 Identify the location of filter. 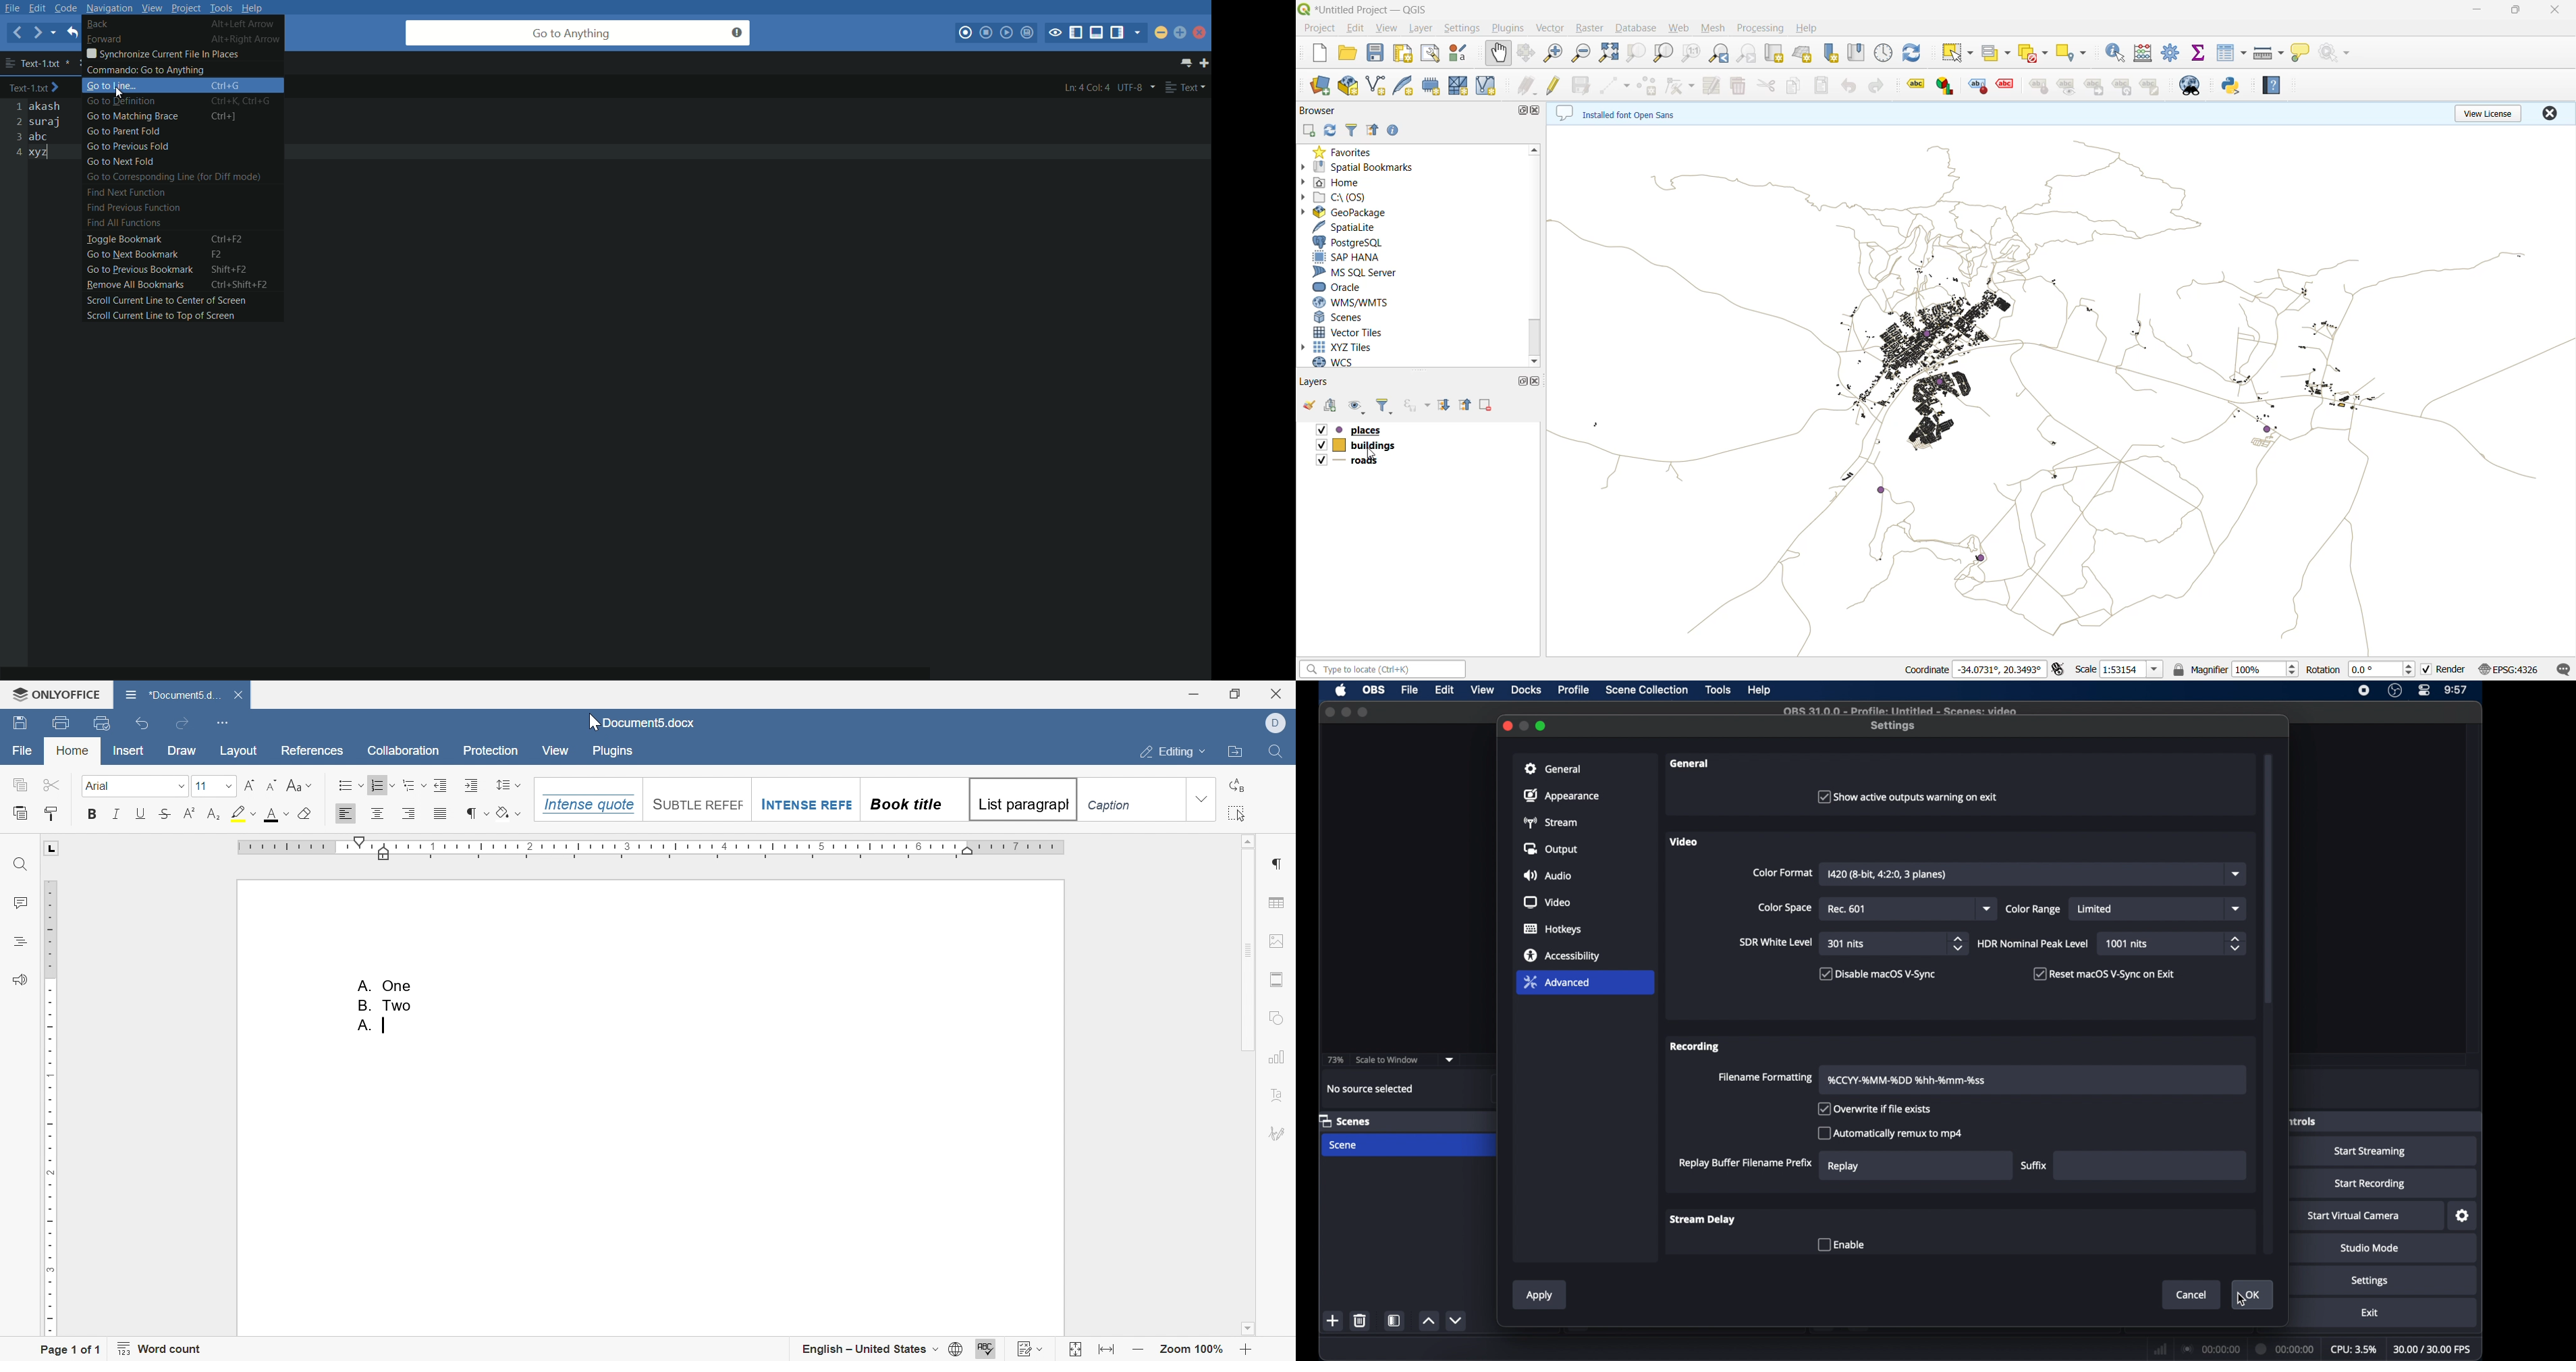
(1354, 130).